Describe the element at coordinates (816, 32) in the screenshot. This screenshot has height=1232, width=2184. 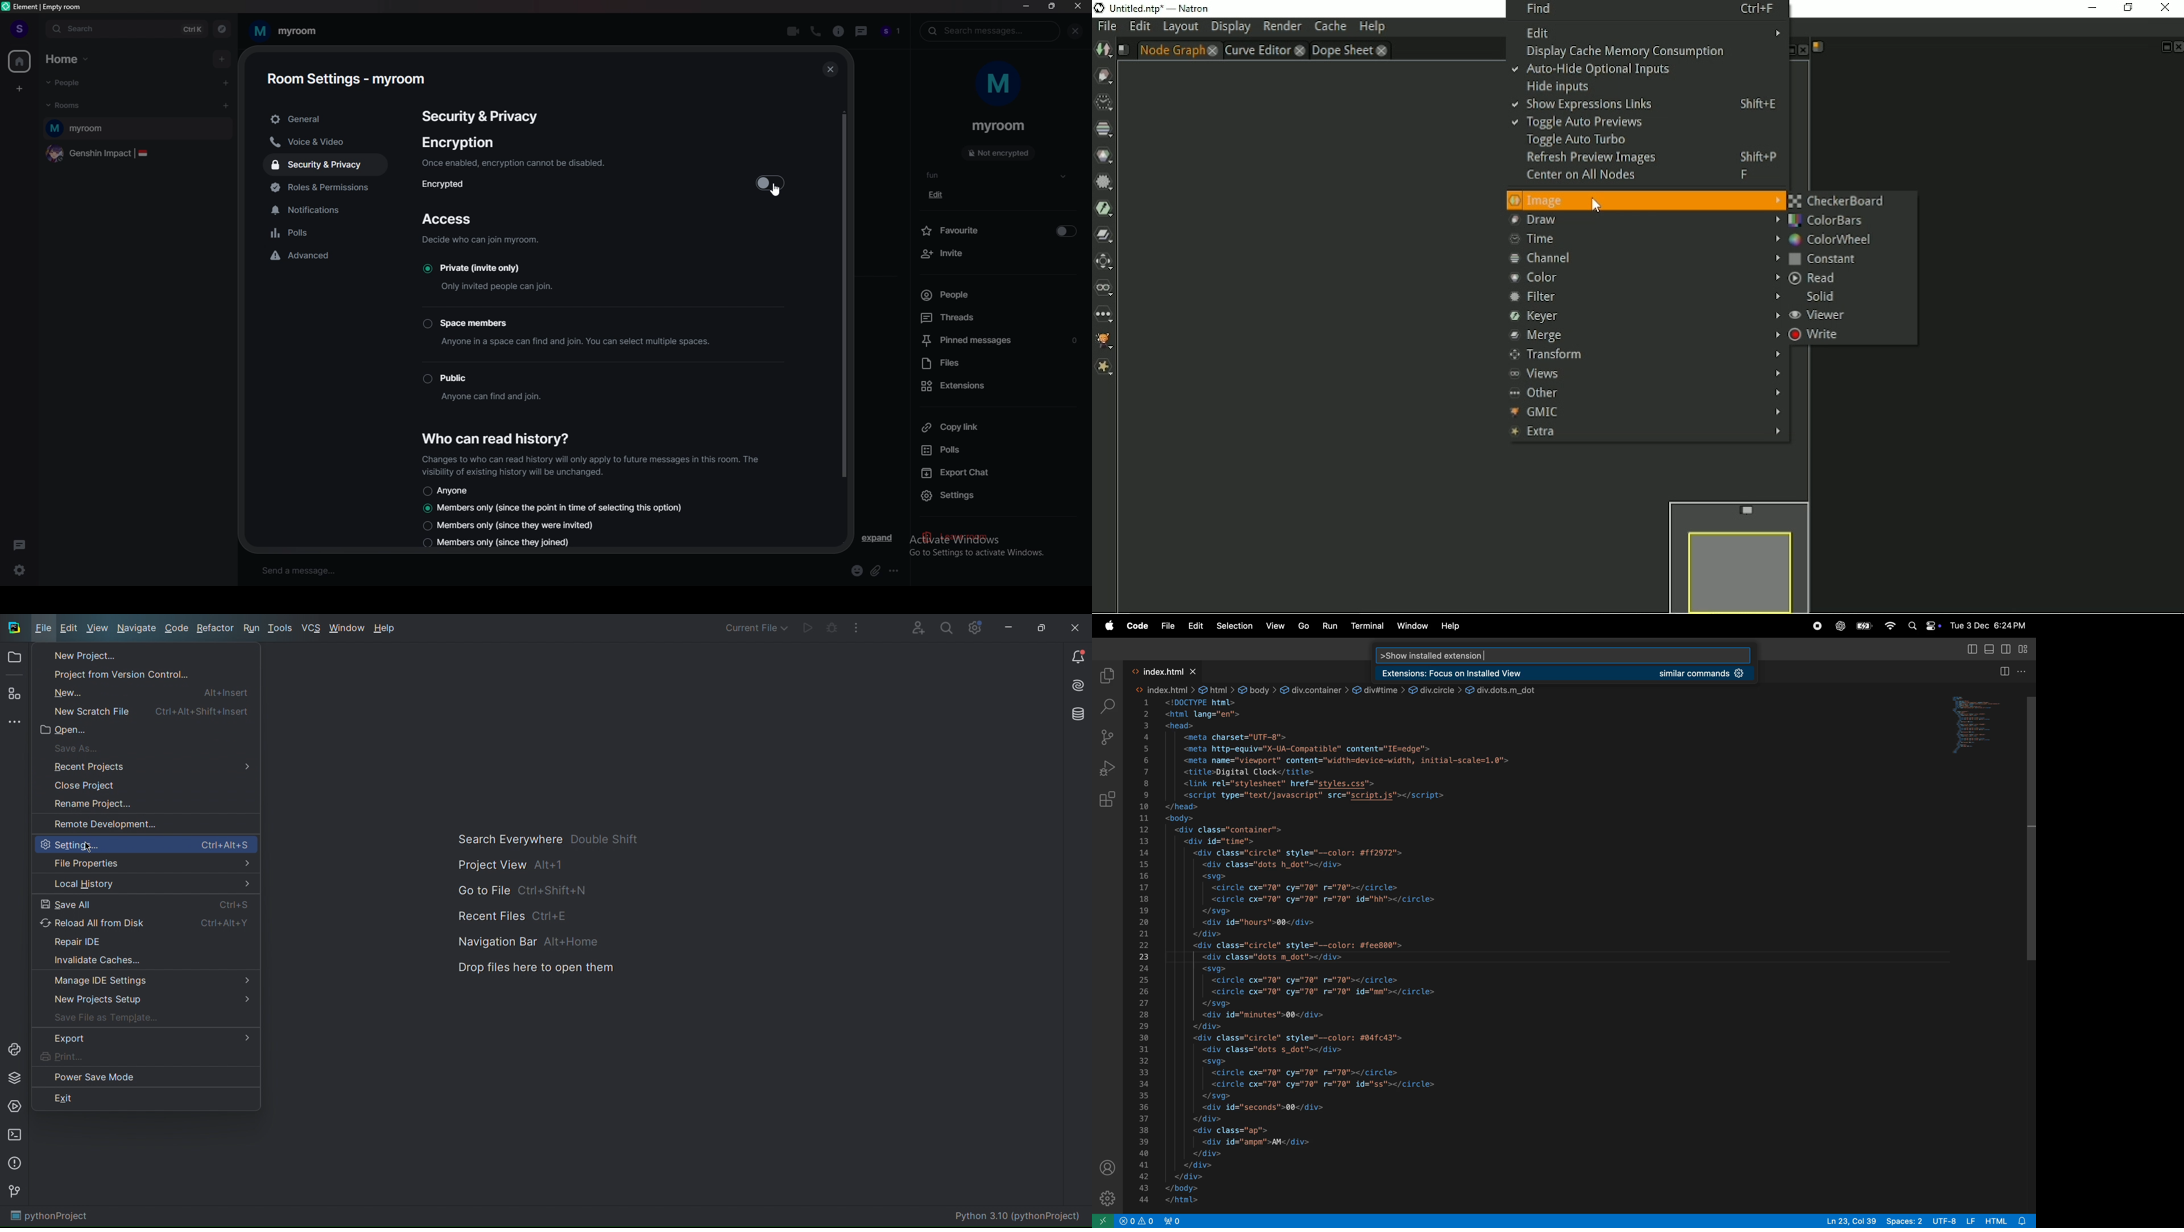
I see `voice call` at that location.